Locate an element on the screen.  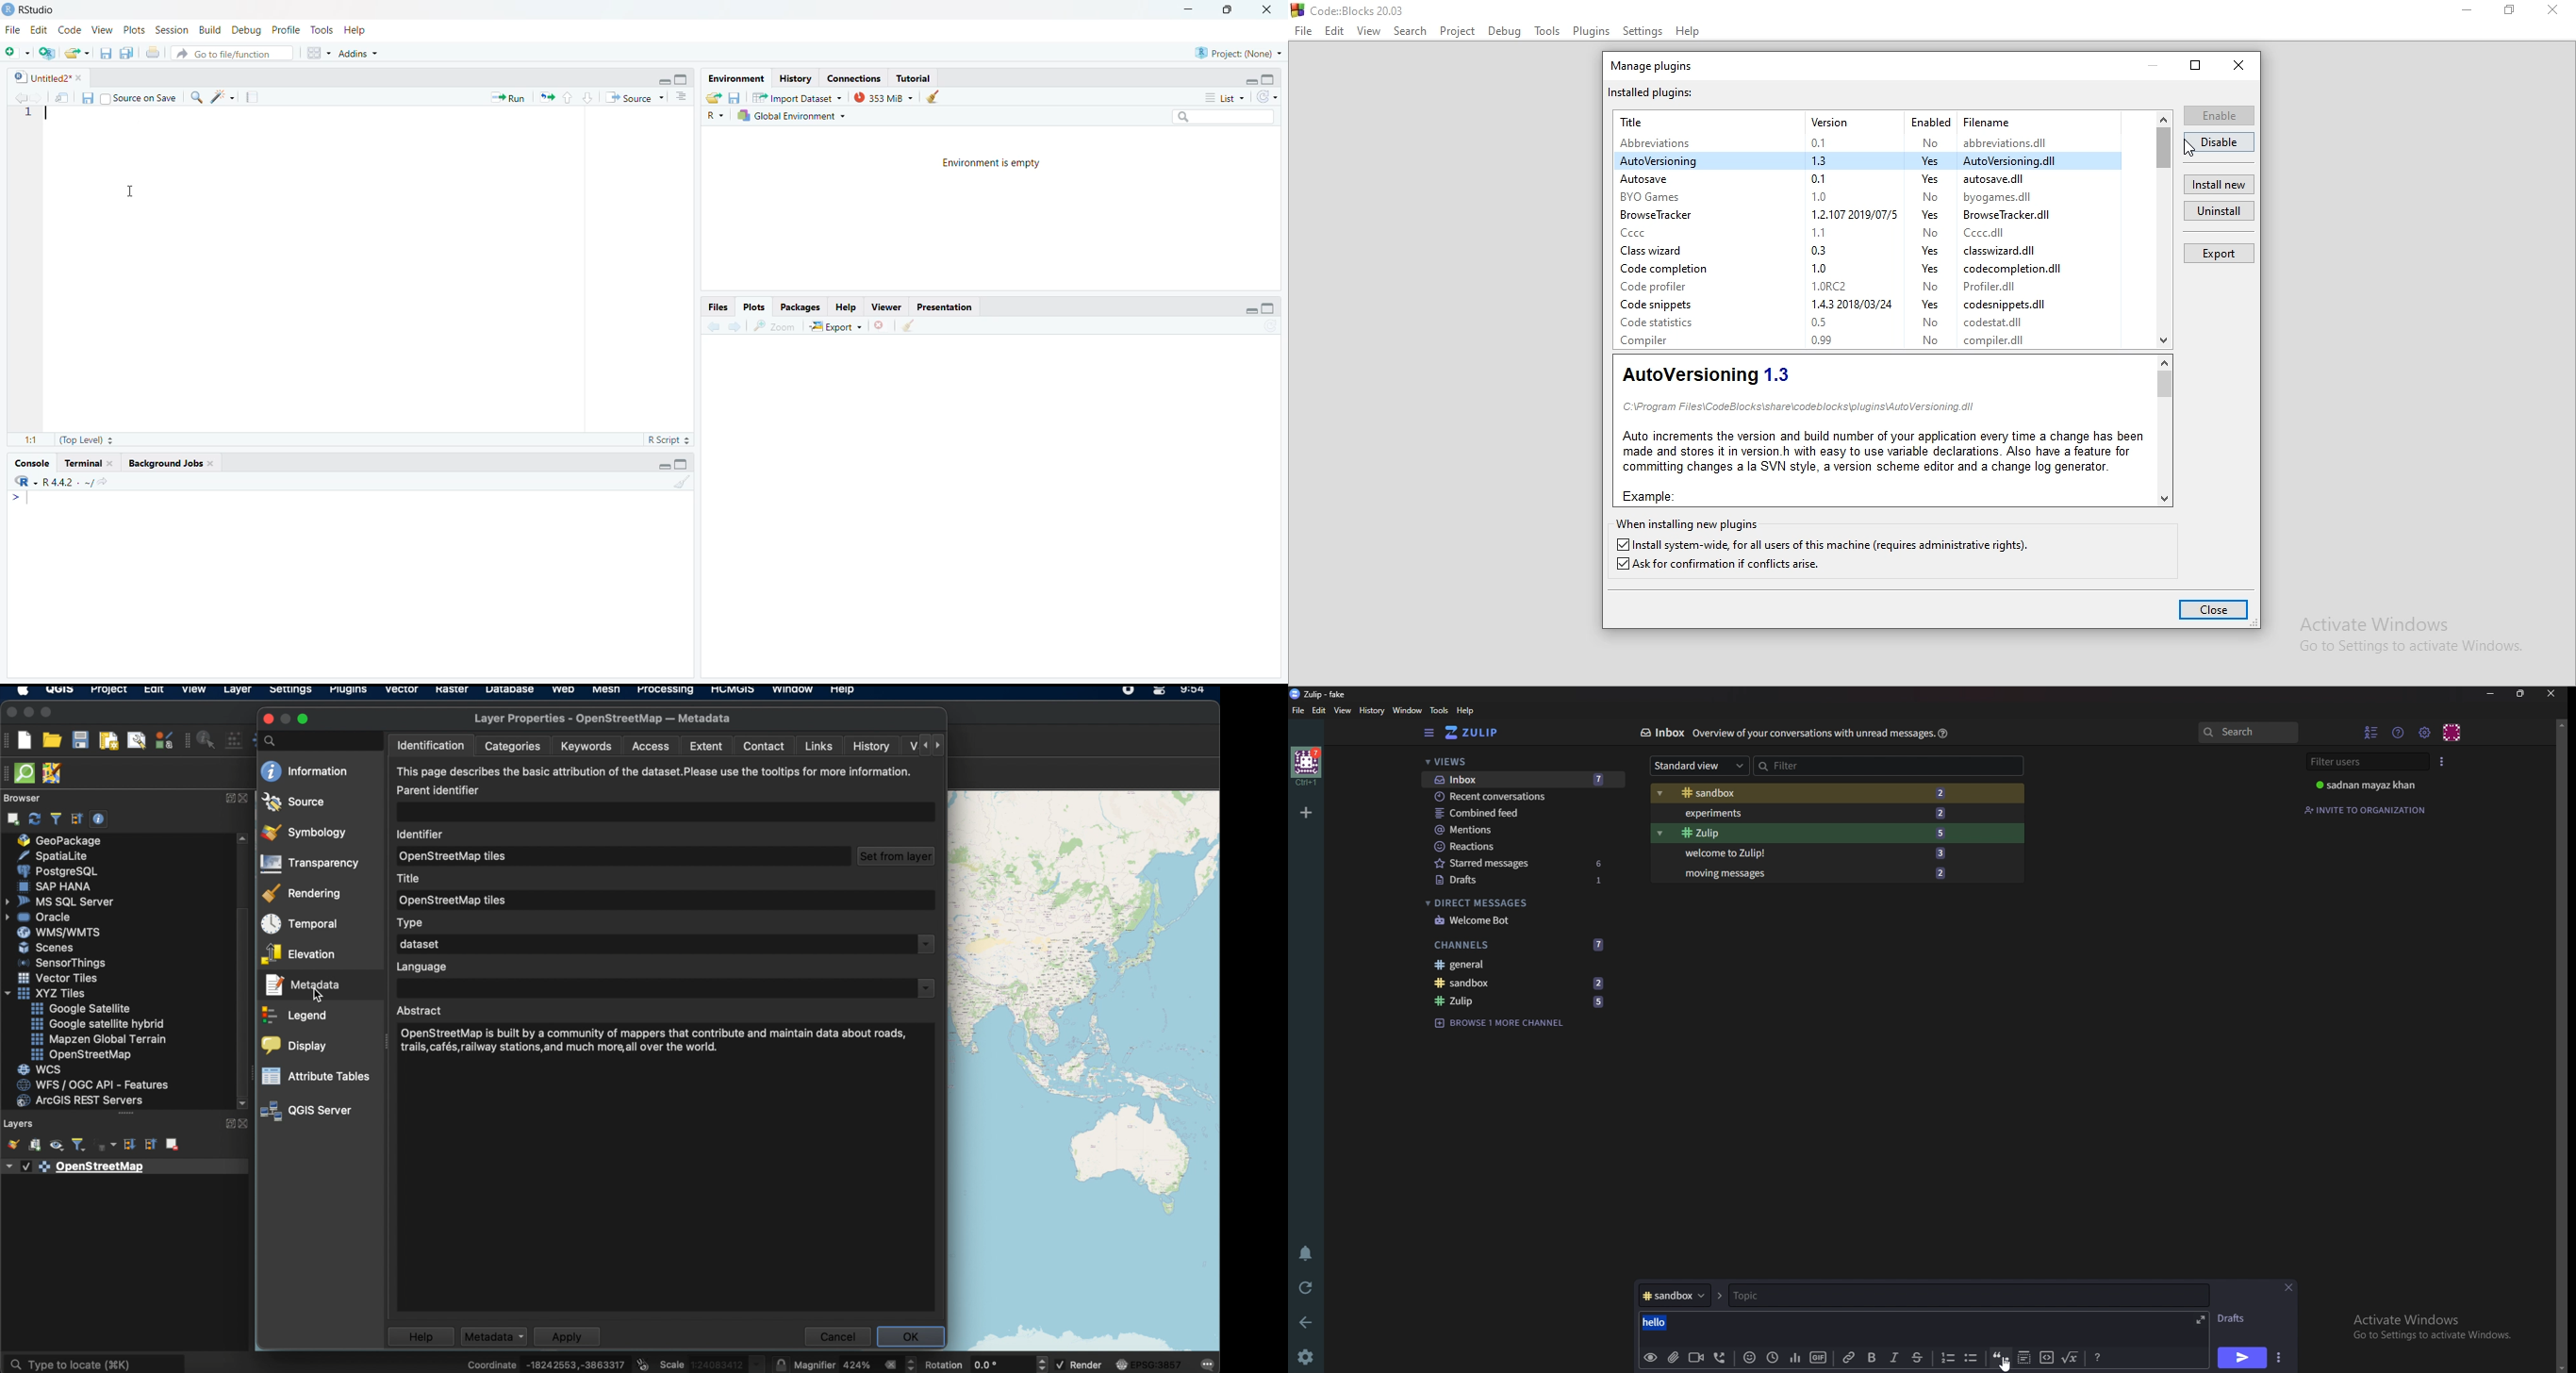
5 is located at coordinates (1944, 832).